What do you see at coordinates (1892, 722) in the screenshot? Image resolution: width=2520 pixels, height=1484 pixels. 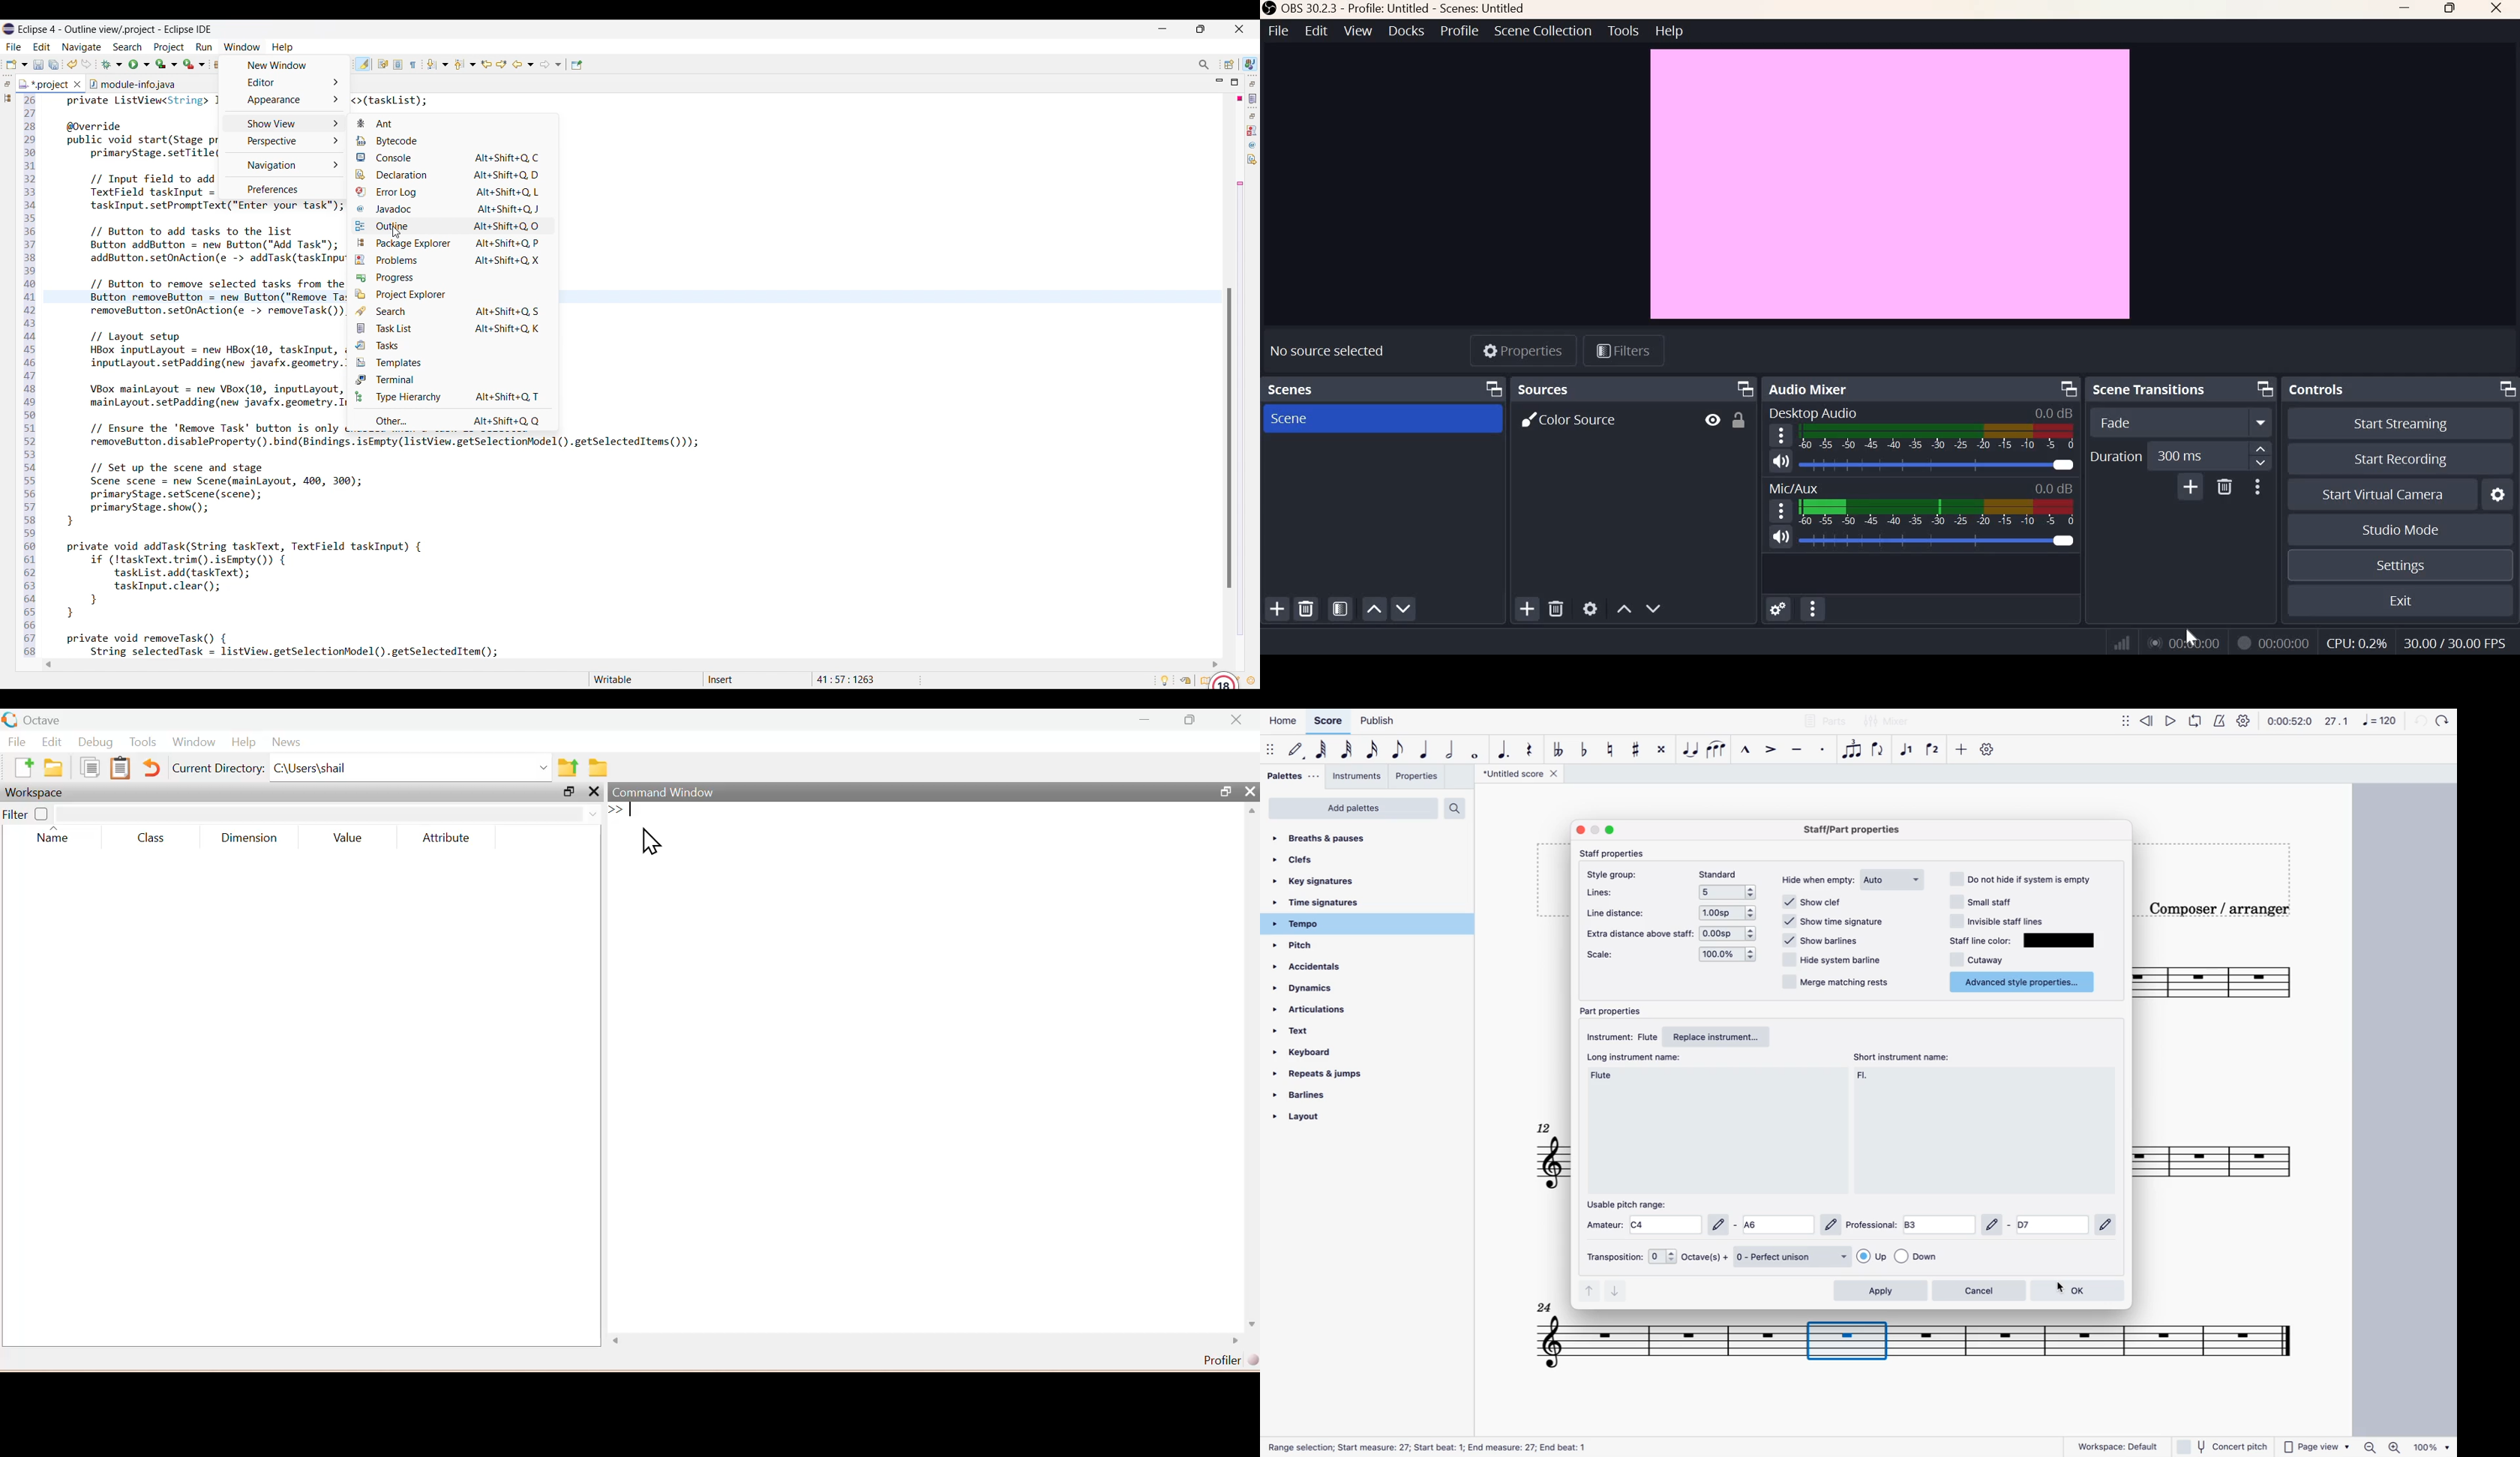 I see `` at bounding box center [1892, 722].